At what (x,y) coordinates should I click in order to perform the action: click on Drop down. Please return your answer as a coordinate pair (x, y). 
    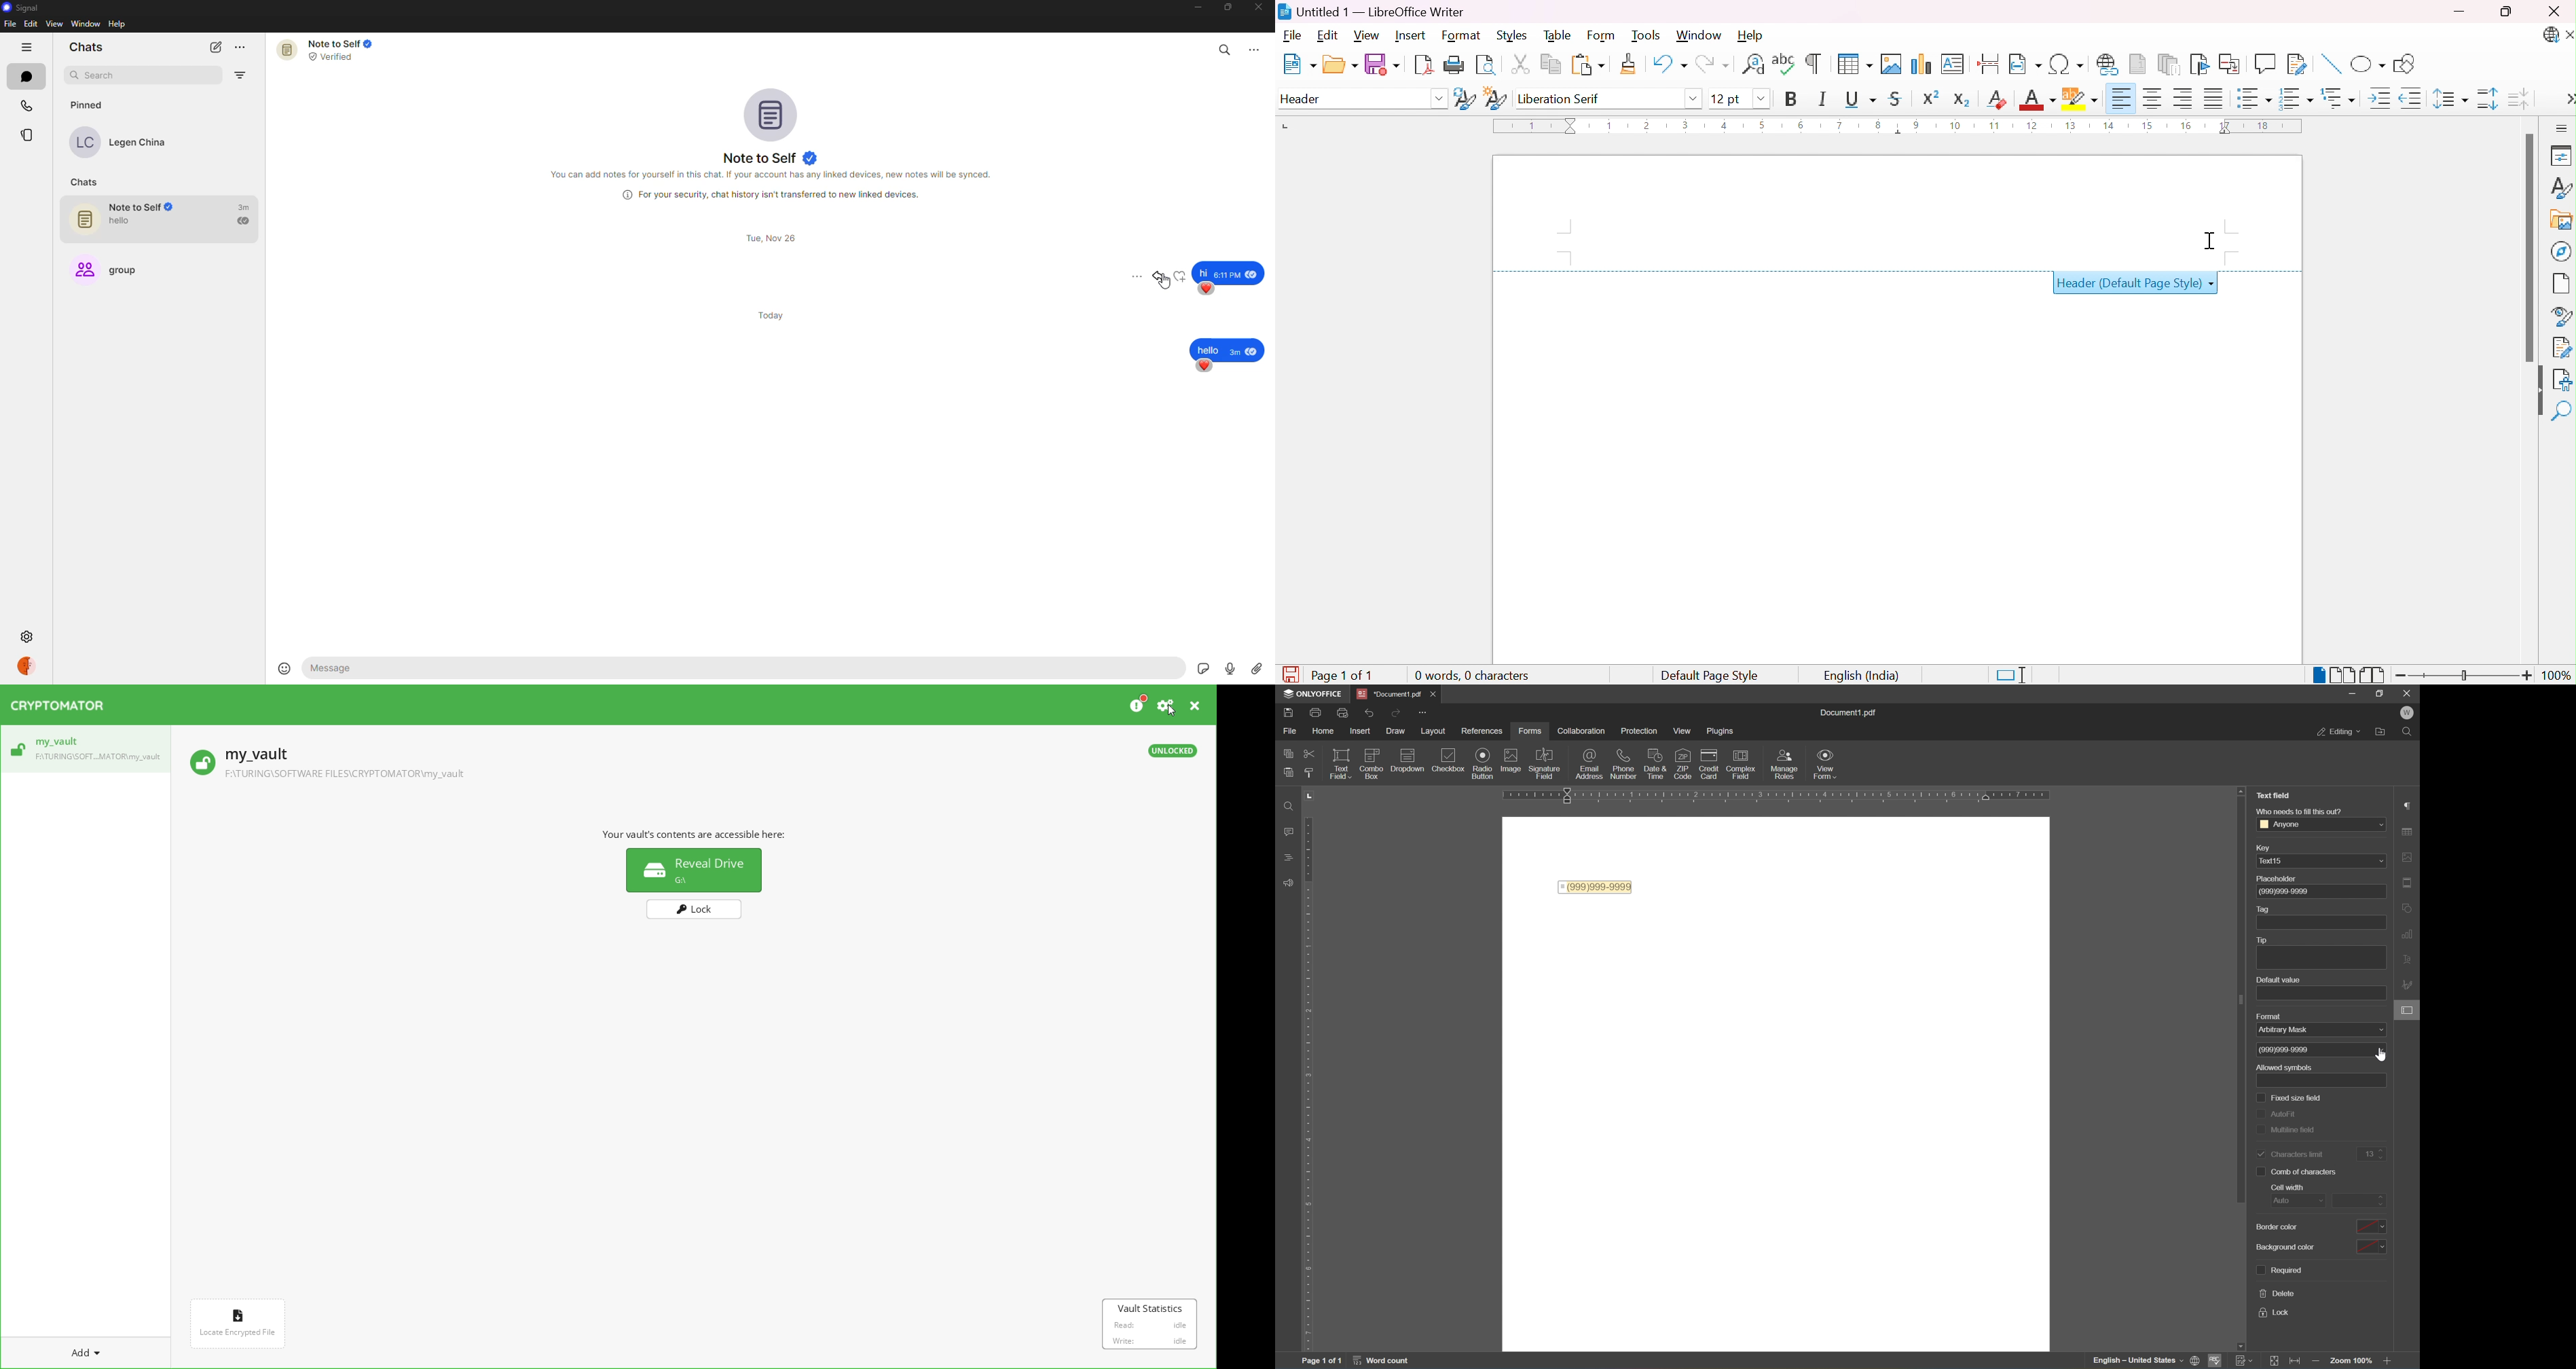
    Looking at the image, I should click on (2213, 285).